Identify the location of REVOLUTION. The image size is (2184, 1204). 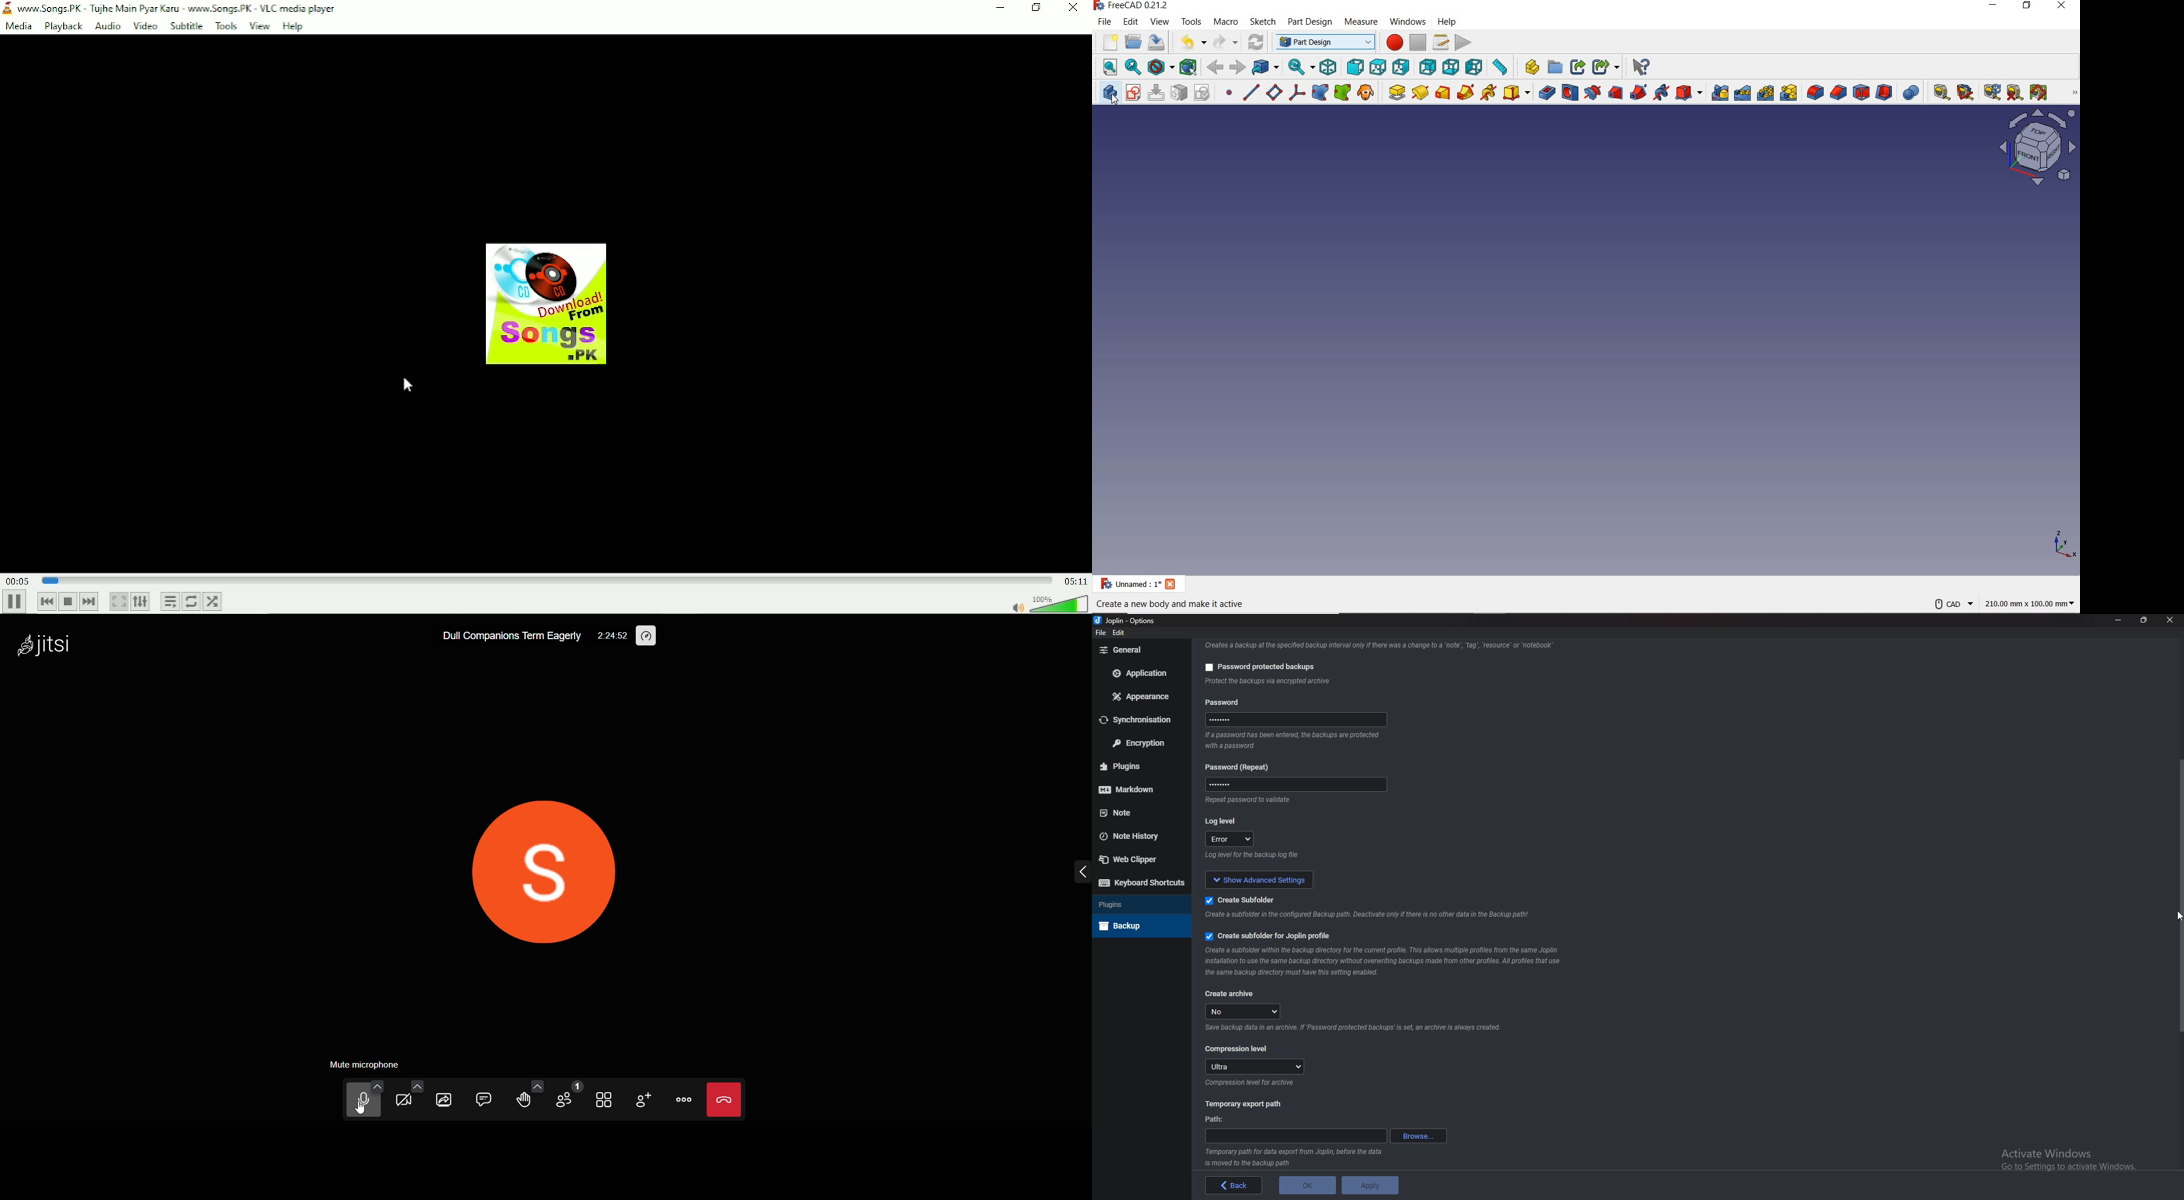
(1420, 92).